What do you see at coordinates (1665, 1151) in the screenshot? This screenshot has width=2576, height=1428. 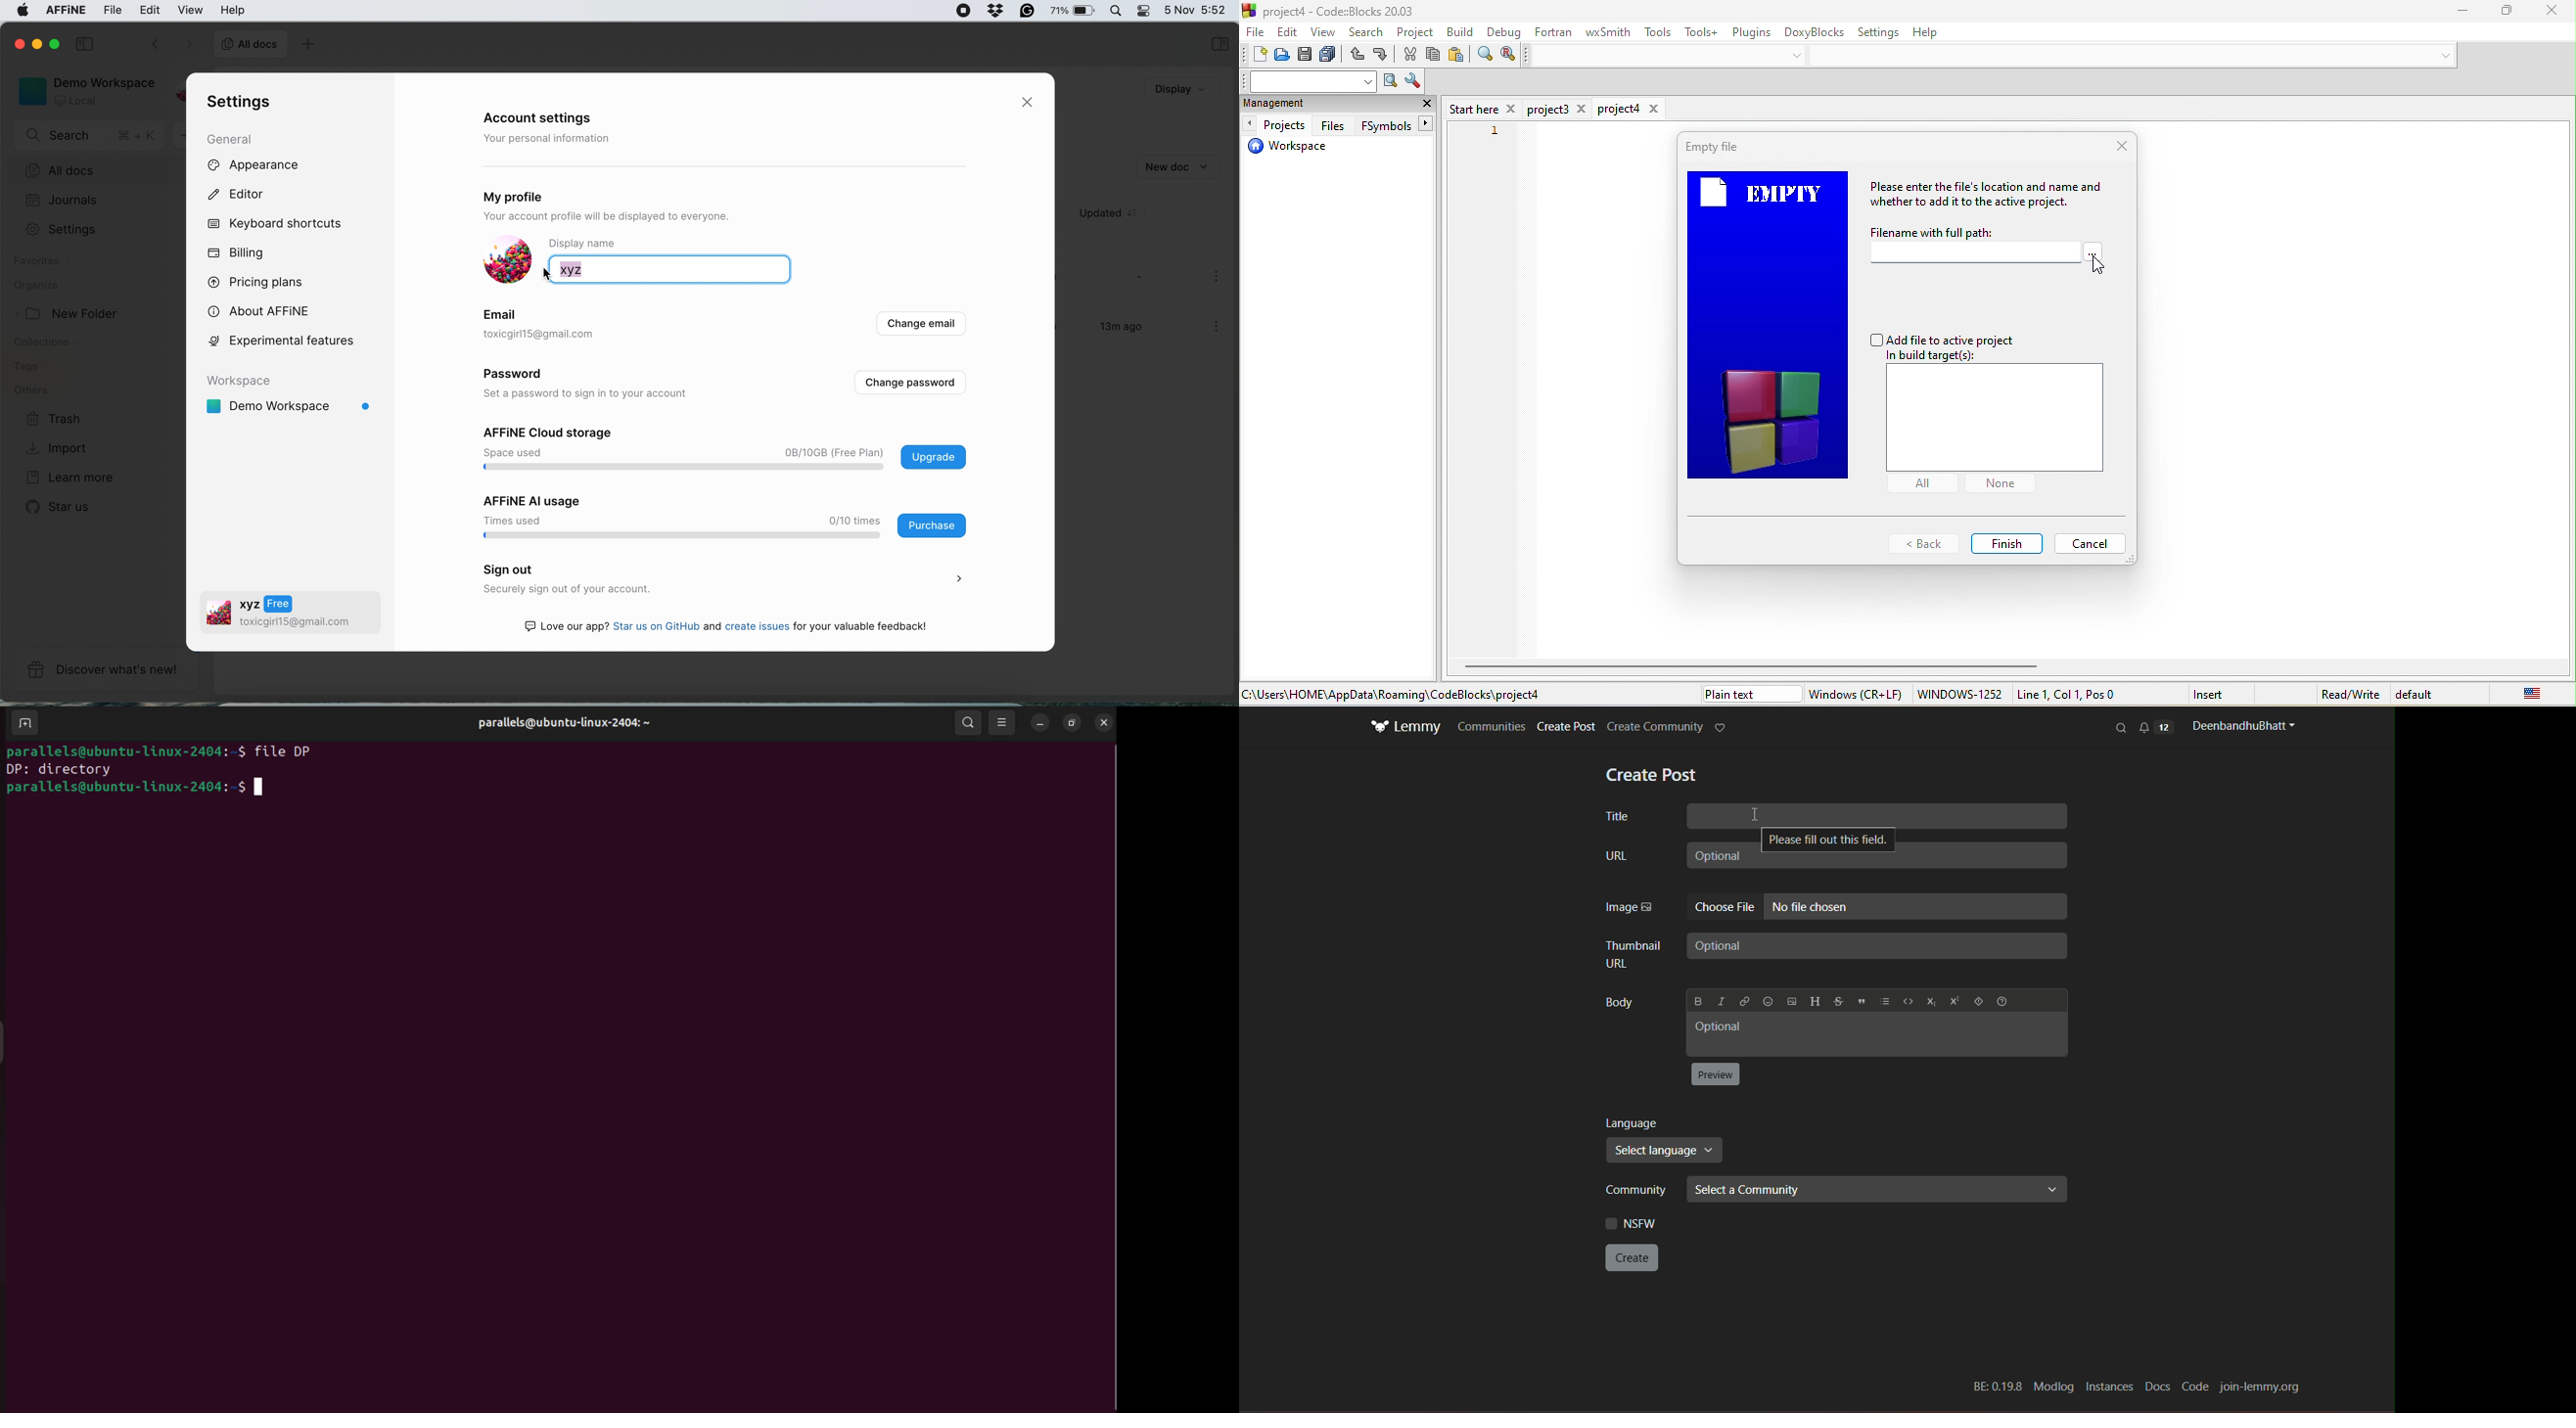 I see `select language` at bounding box center [1665, 1151].